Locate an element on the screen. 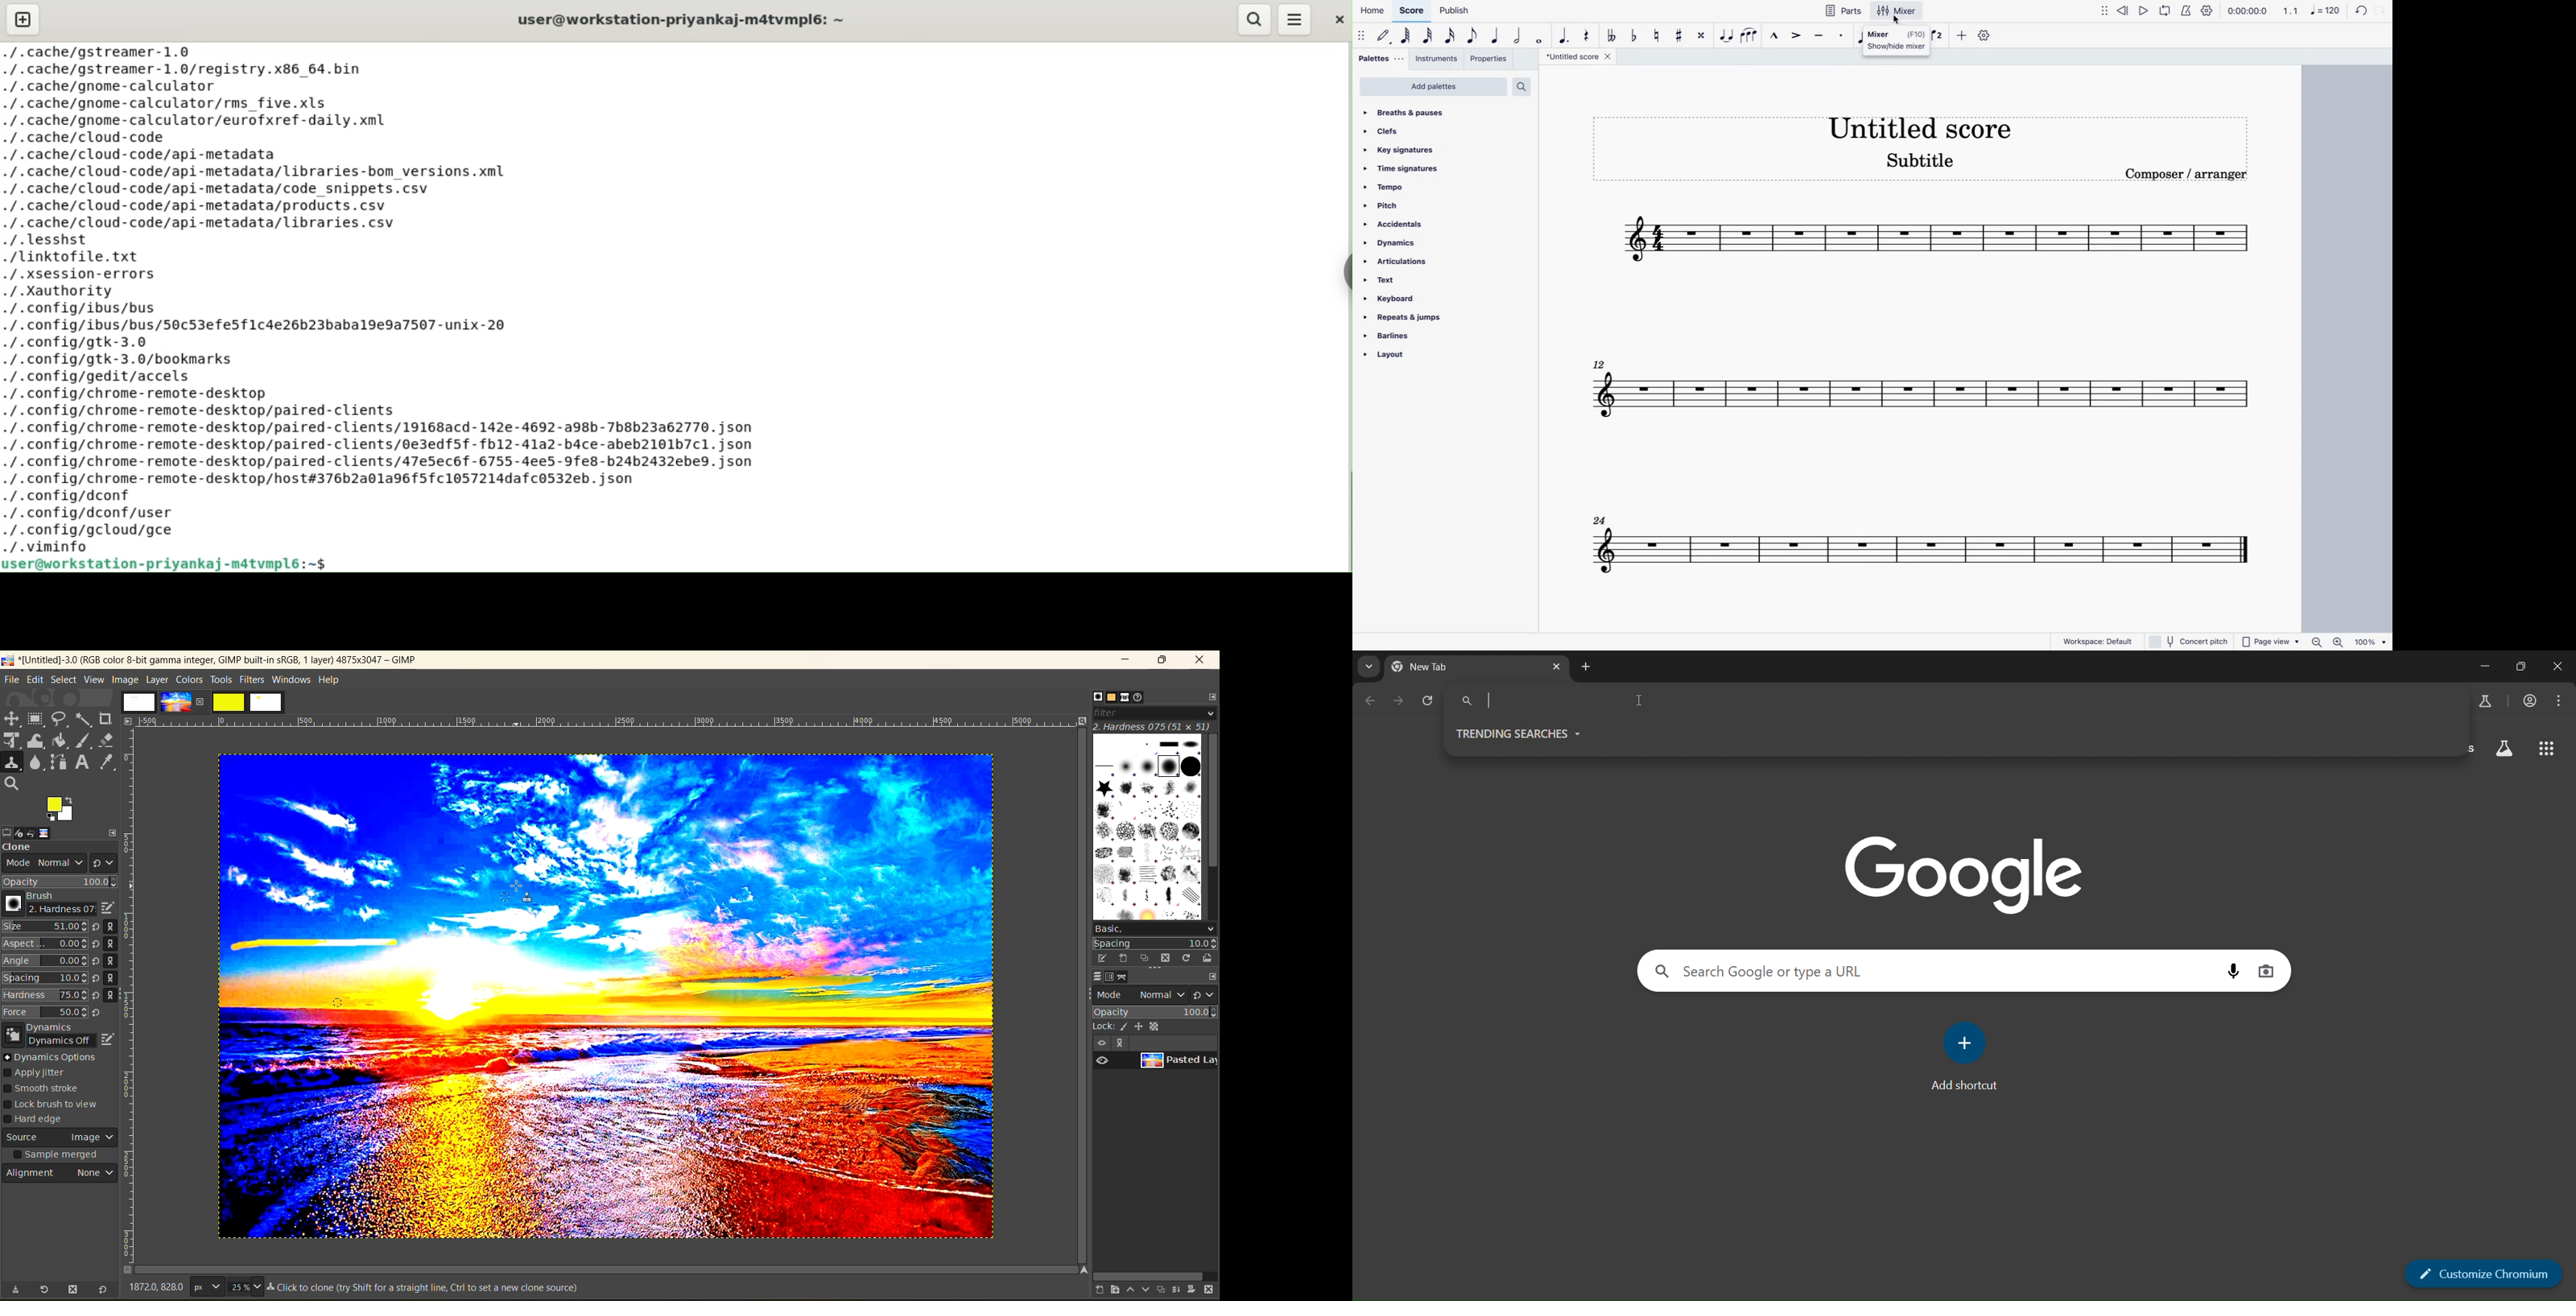 This screenshot has height=1316, width=2576. channels is located at coordinates (1112, 977).